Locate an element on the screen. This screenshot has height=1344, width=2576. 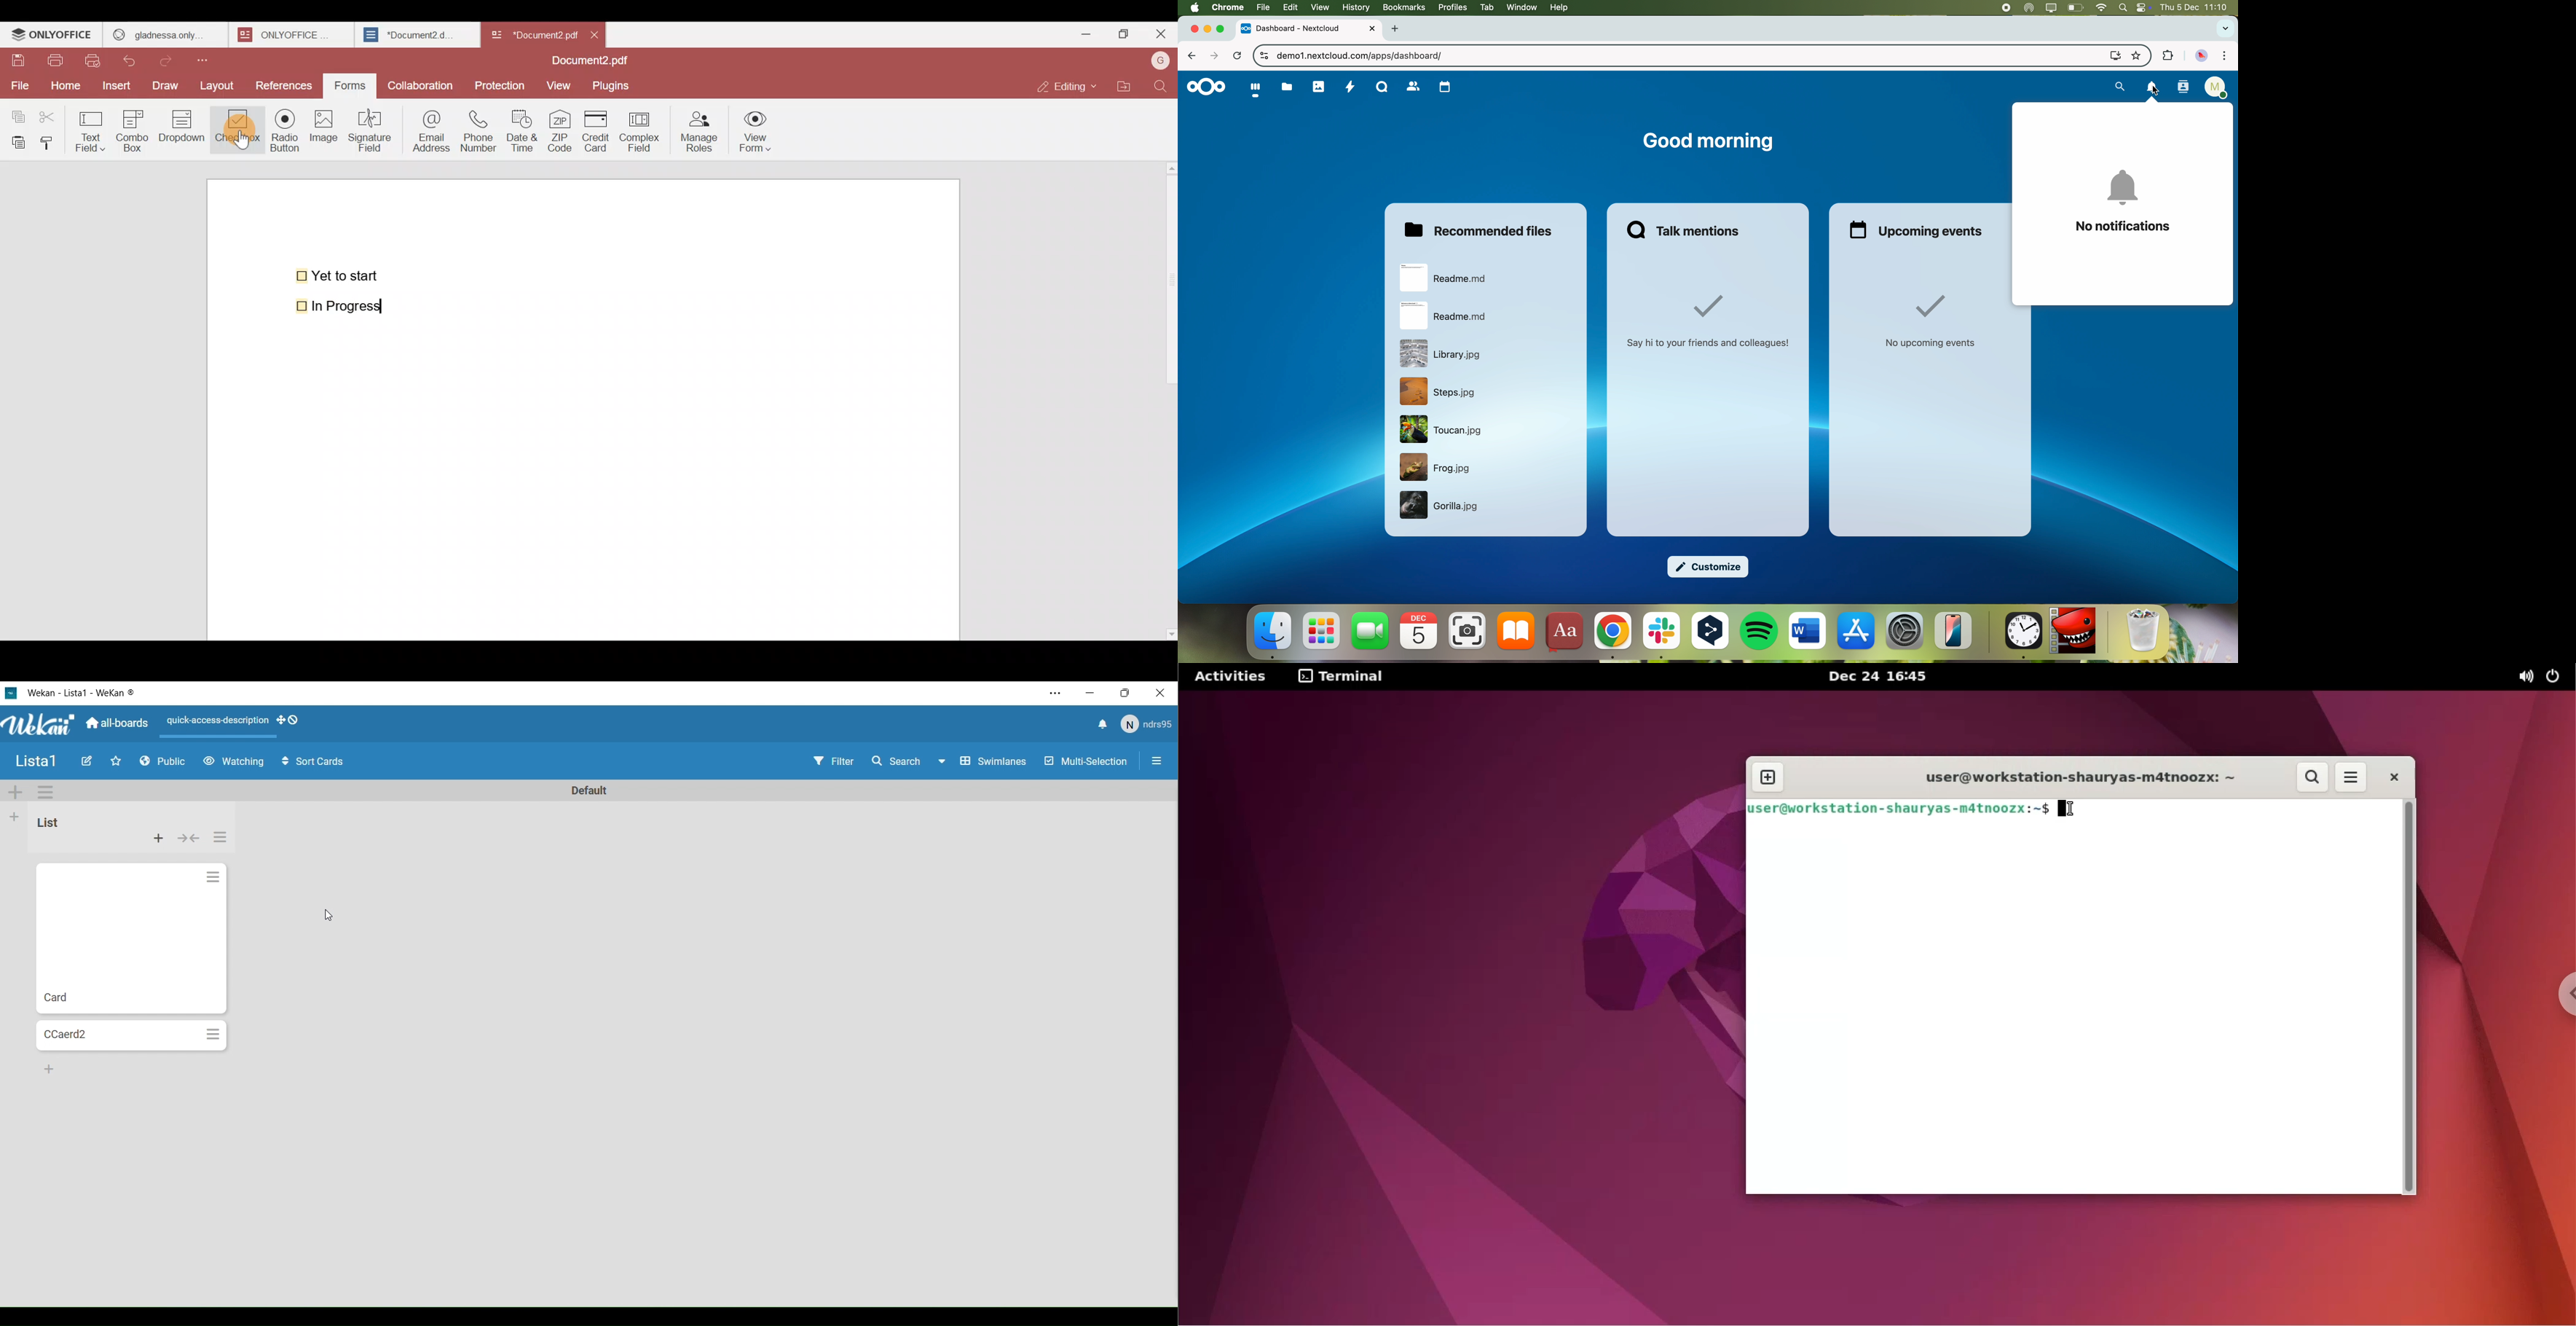
contacts is located at coordinates (1413, 87).